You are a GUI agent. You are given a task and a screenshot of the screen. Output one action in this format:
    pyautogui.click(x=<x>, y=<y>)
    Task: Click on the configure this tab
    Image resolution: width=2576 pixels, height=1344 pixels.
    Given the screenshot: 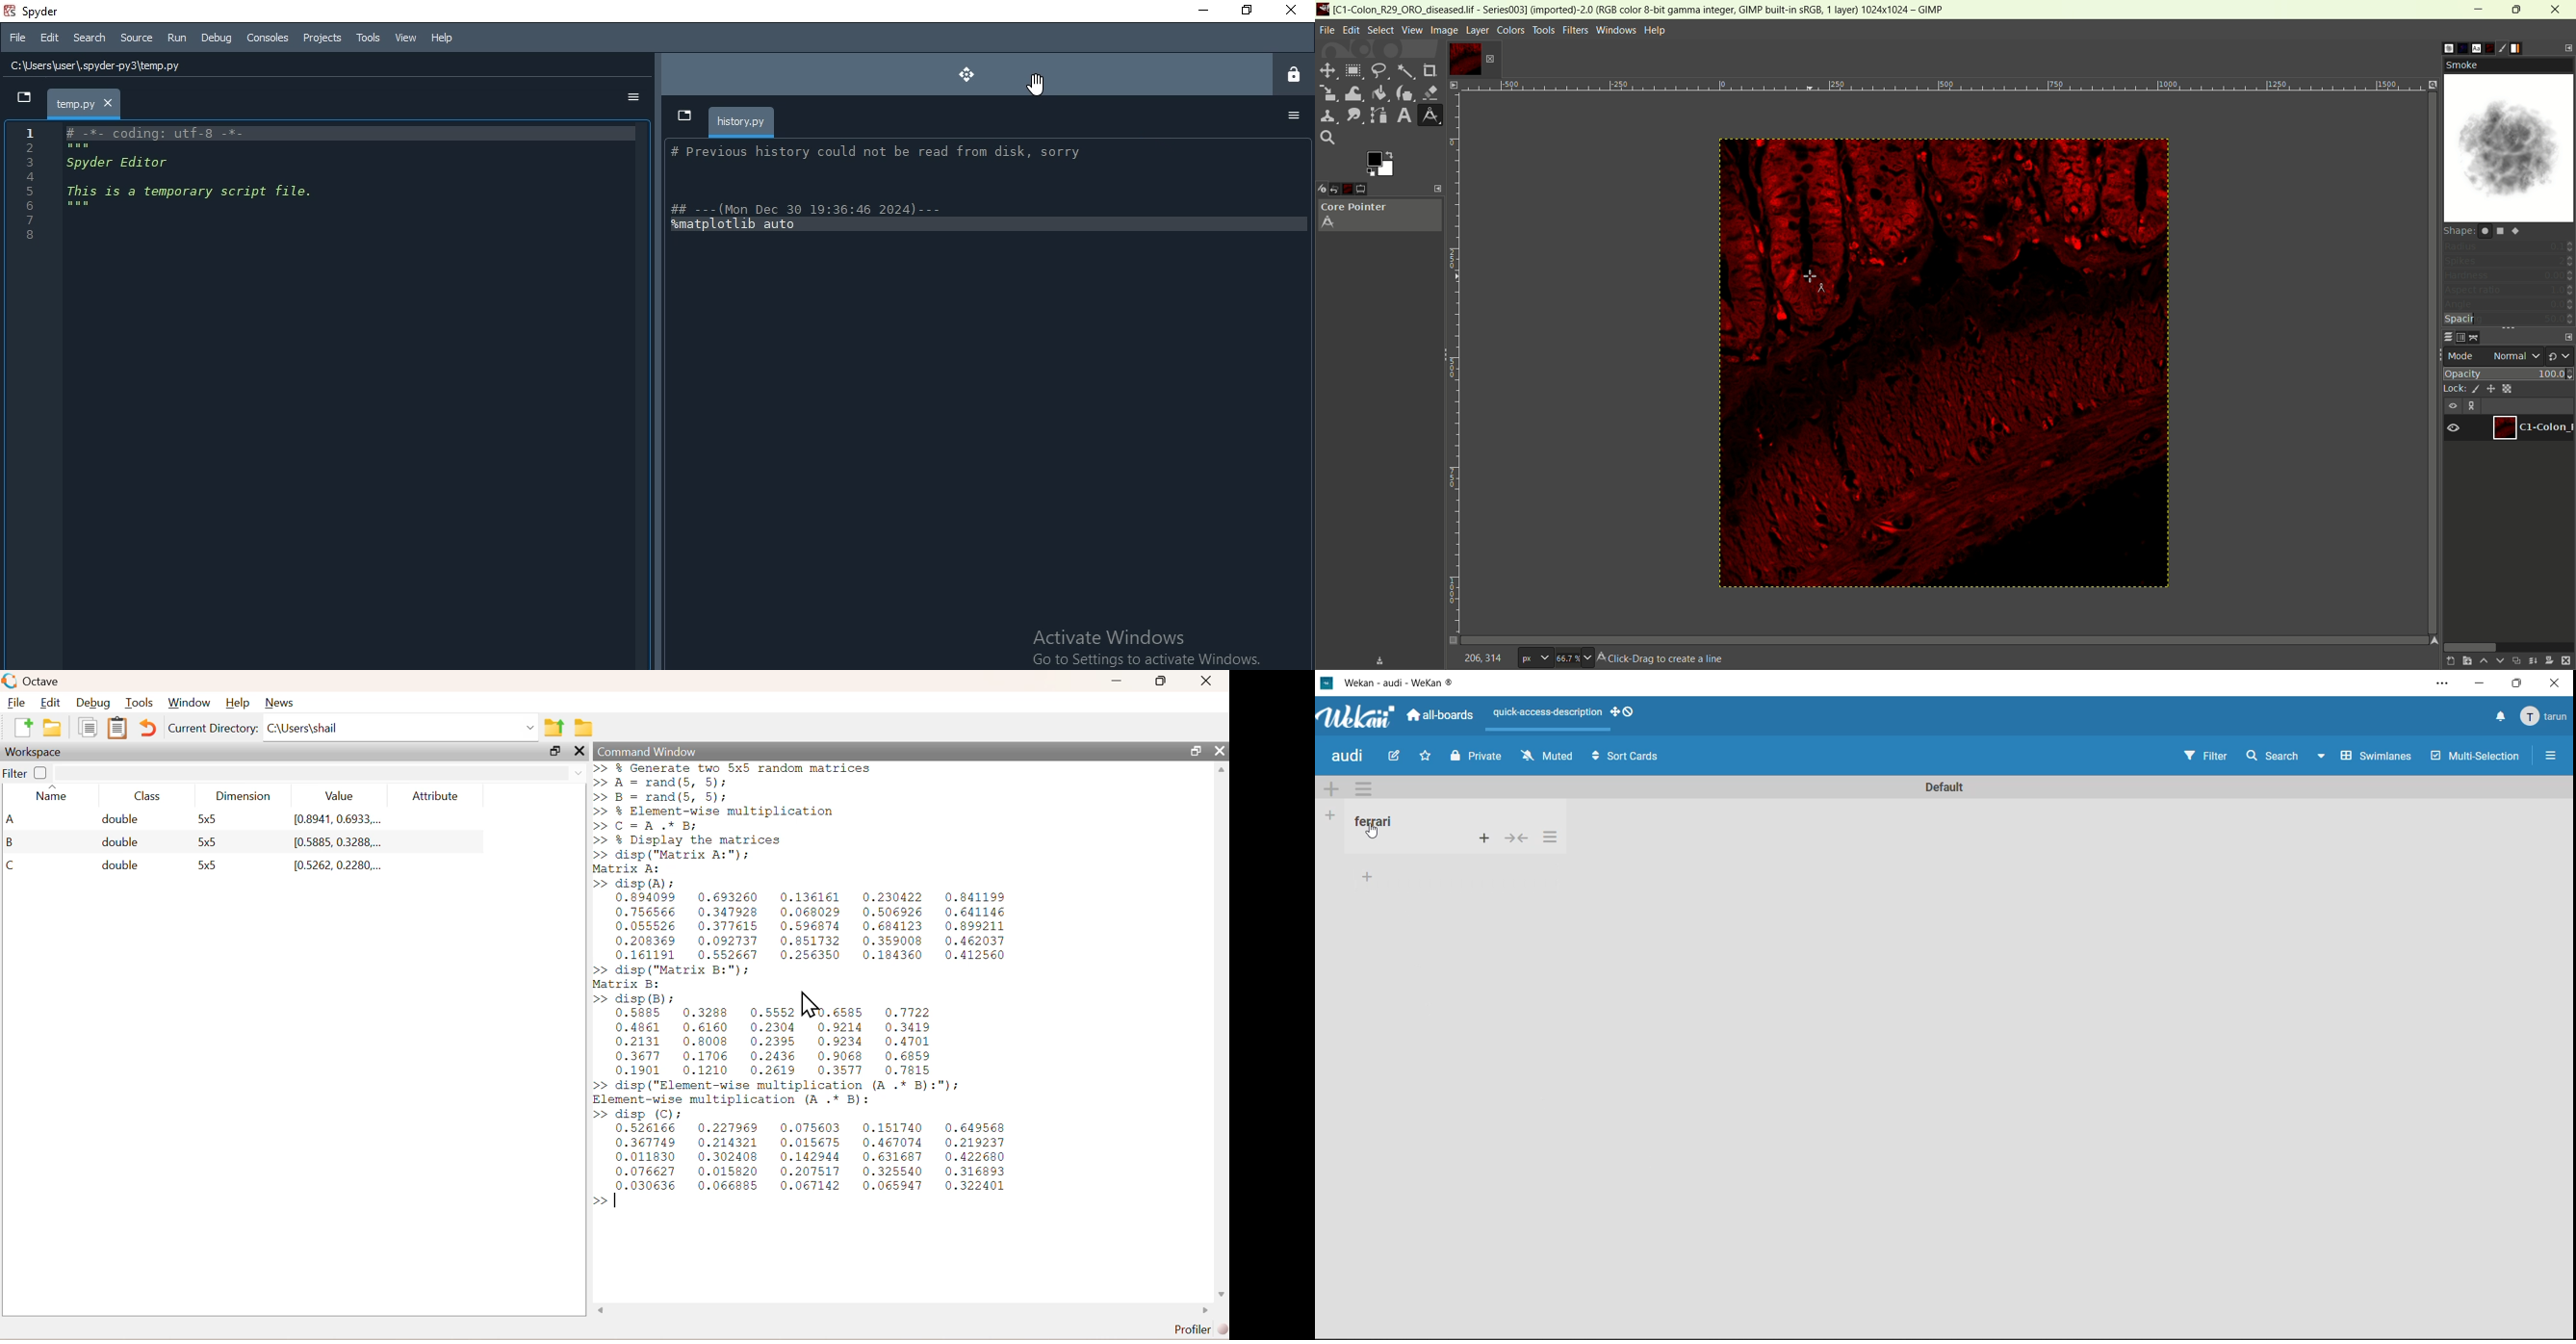 What is the action you would take?
    pyautogui.click(x=2566, y=49)
    